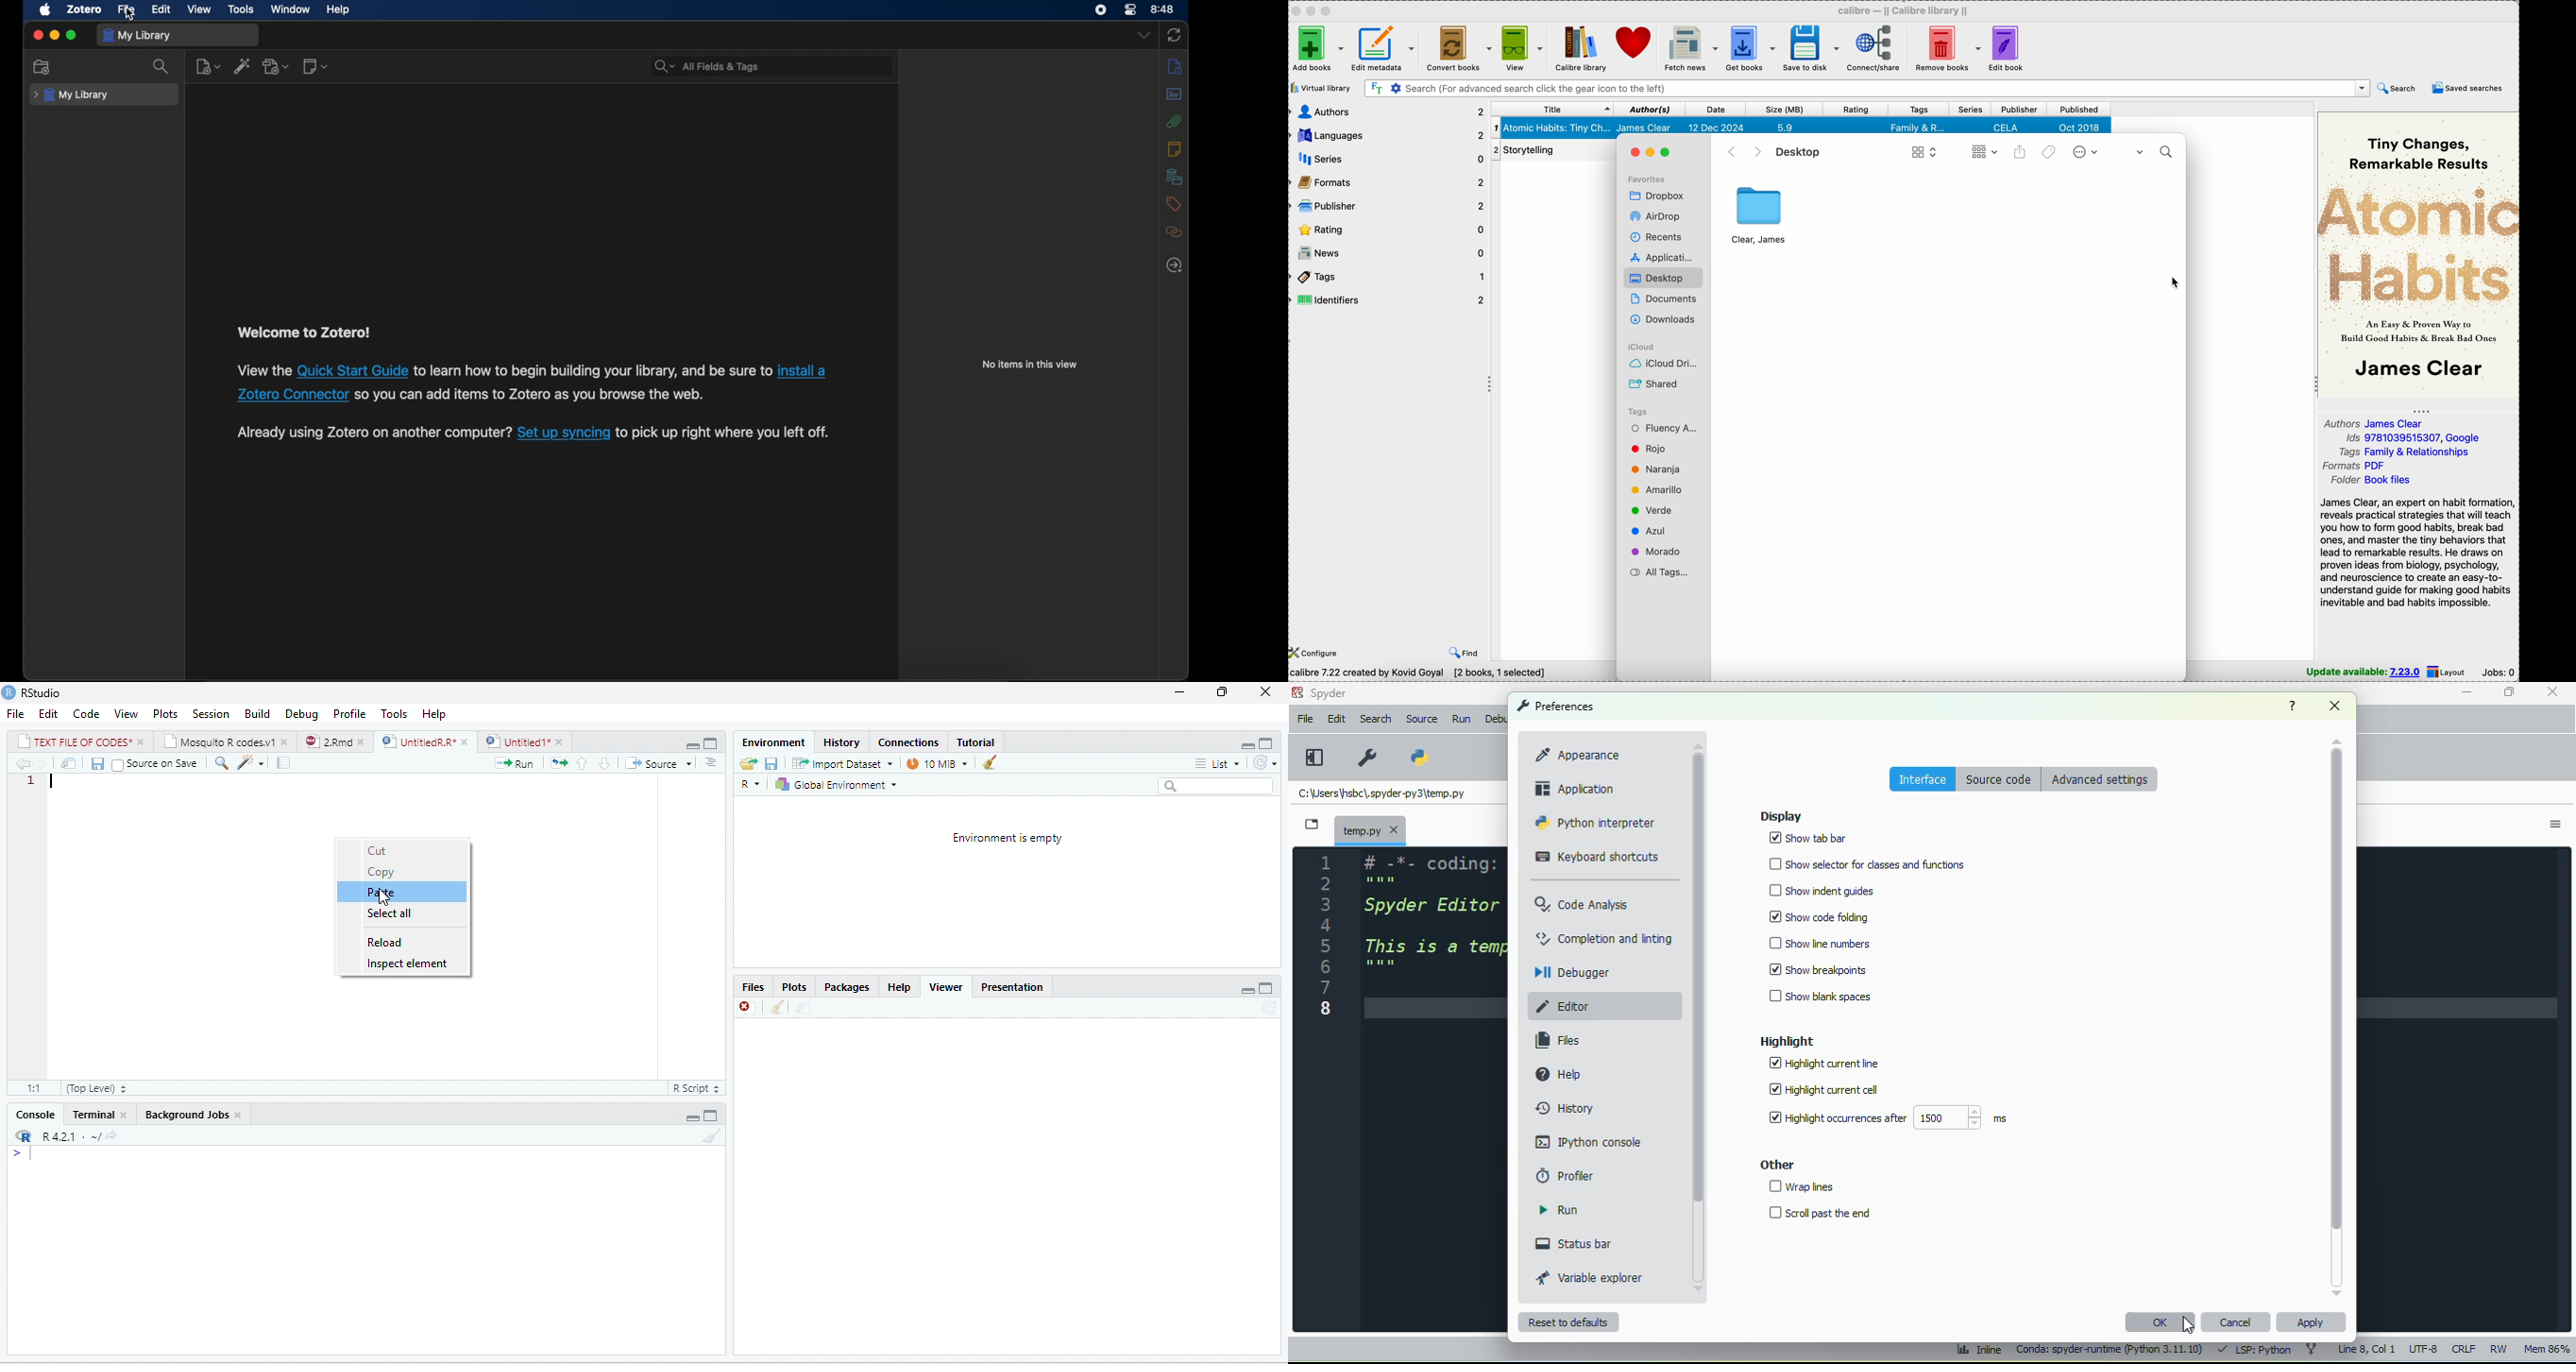  Describe the element at coordinates (74, 740) in the screenshot. I see `| TEXT FILE RF CODES*` at that location.